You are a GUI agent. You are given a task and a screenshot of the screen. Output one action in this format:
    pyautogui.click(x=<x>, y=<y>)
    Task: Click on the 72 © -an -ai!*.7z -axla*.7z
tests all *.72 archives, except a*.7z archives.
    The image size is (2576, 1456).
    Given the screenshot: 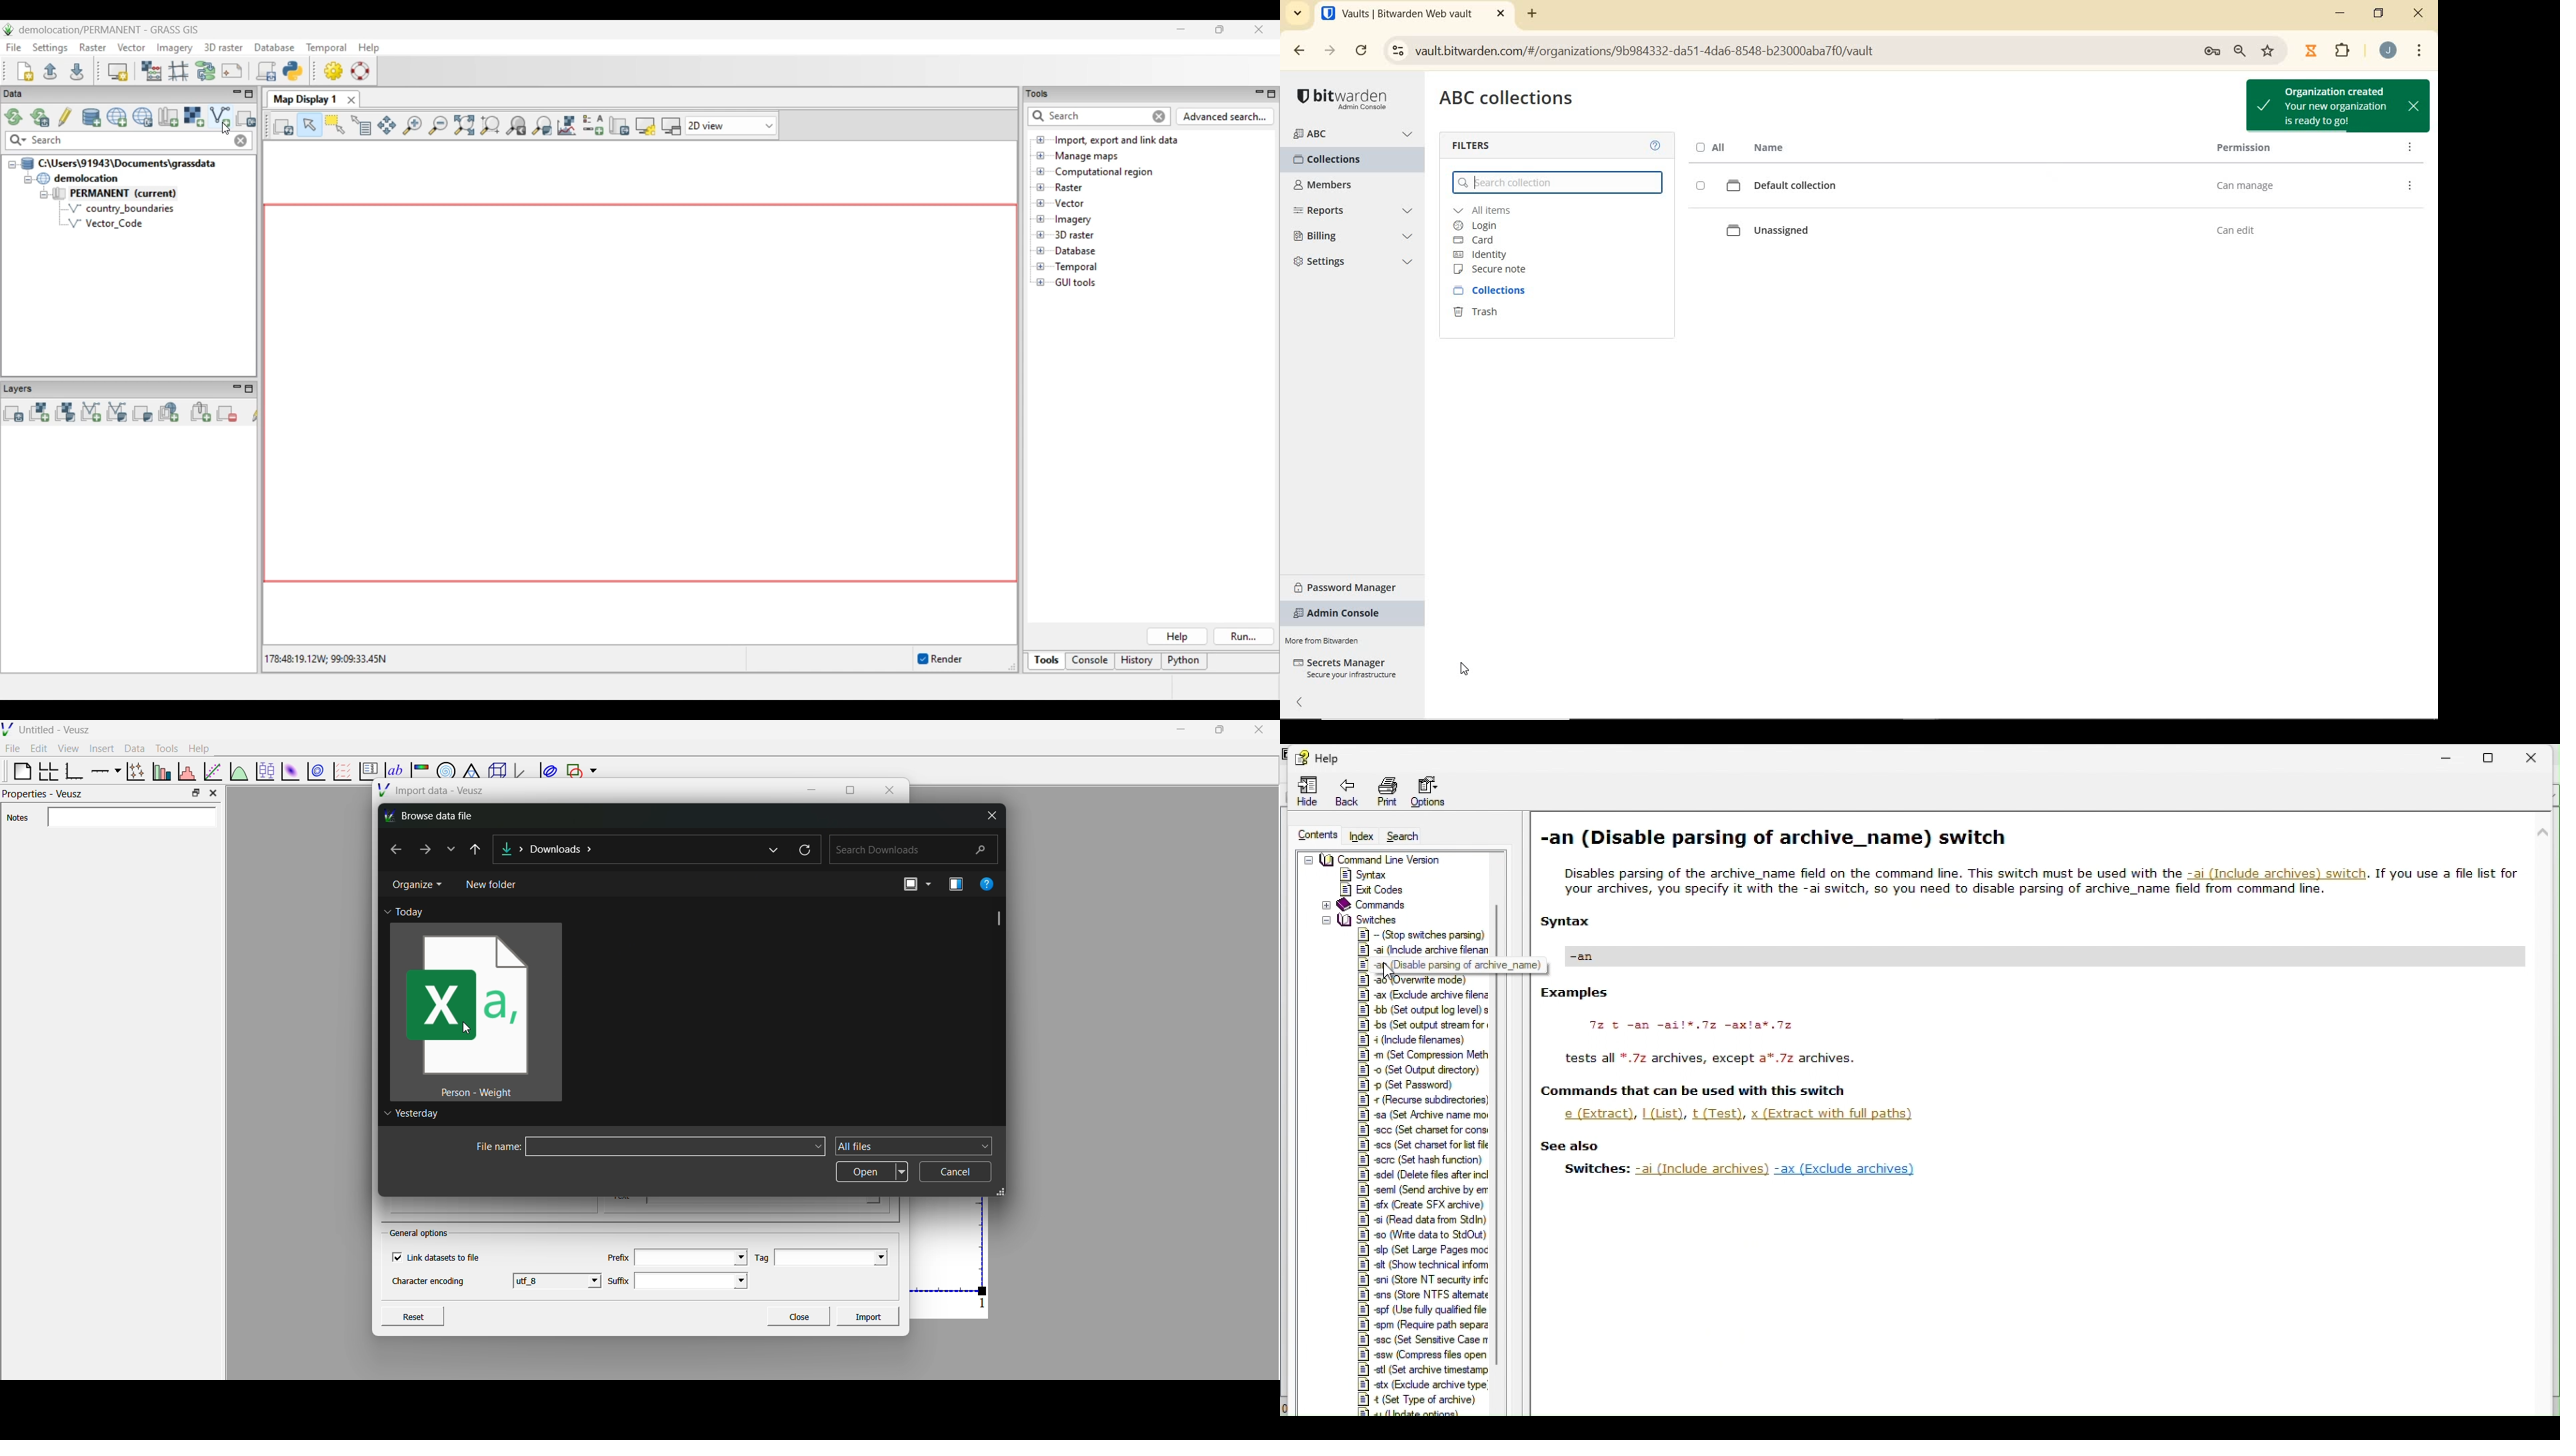 What is the action you would take?
    pyautogui.click(x=1722, y=1046)
    